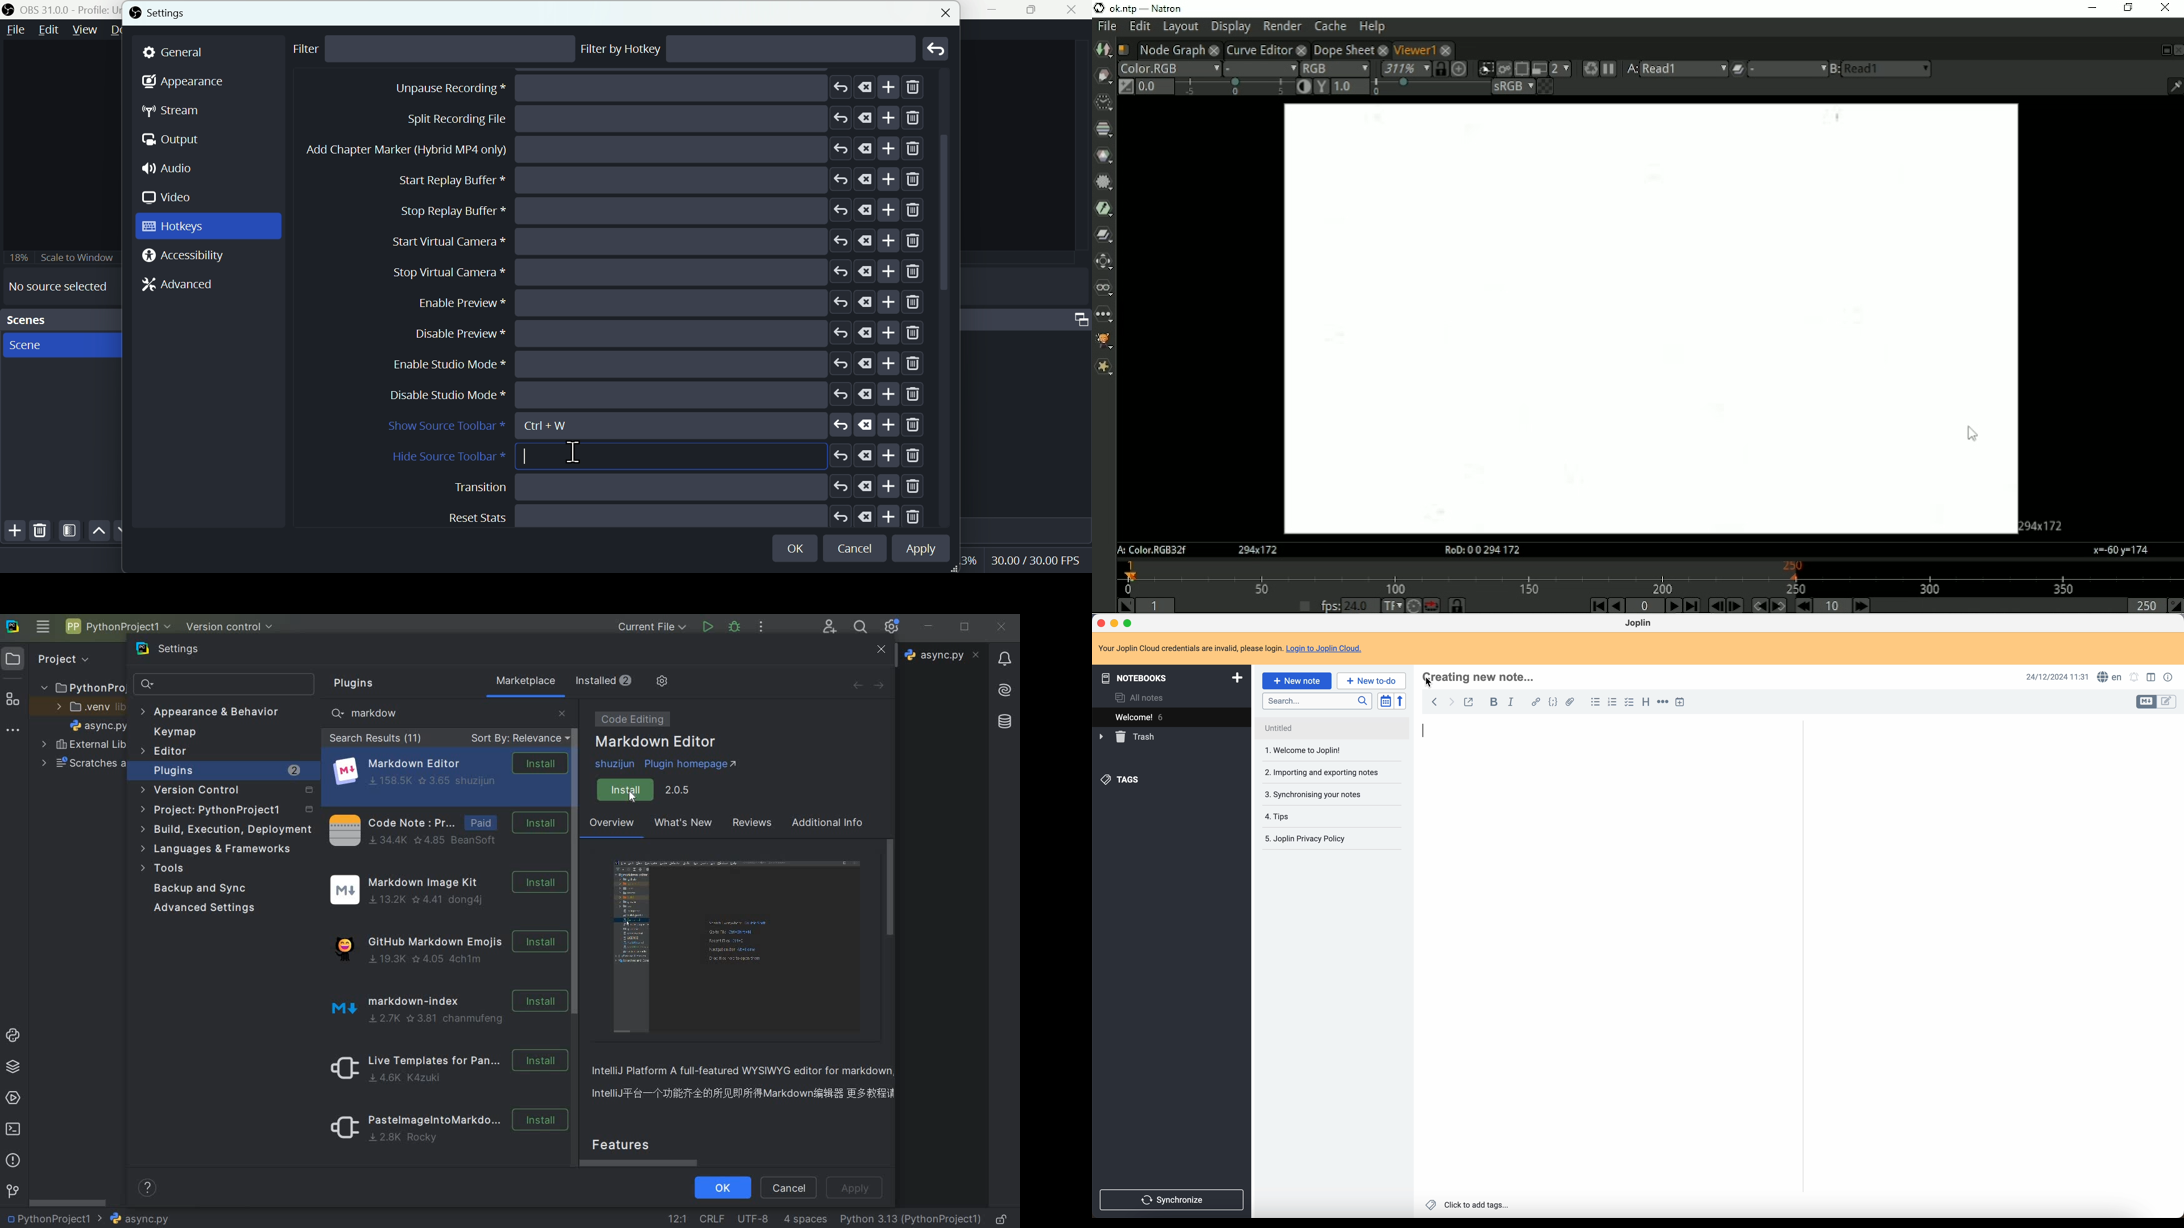 This screenshot has width=2184, height=1232. Describe the element at coordinates (1426, 731) in the screenshot. I see `type` at that location.